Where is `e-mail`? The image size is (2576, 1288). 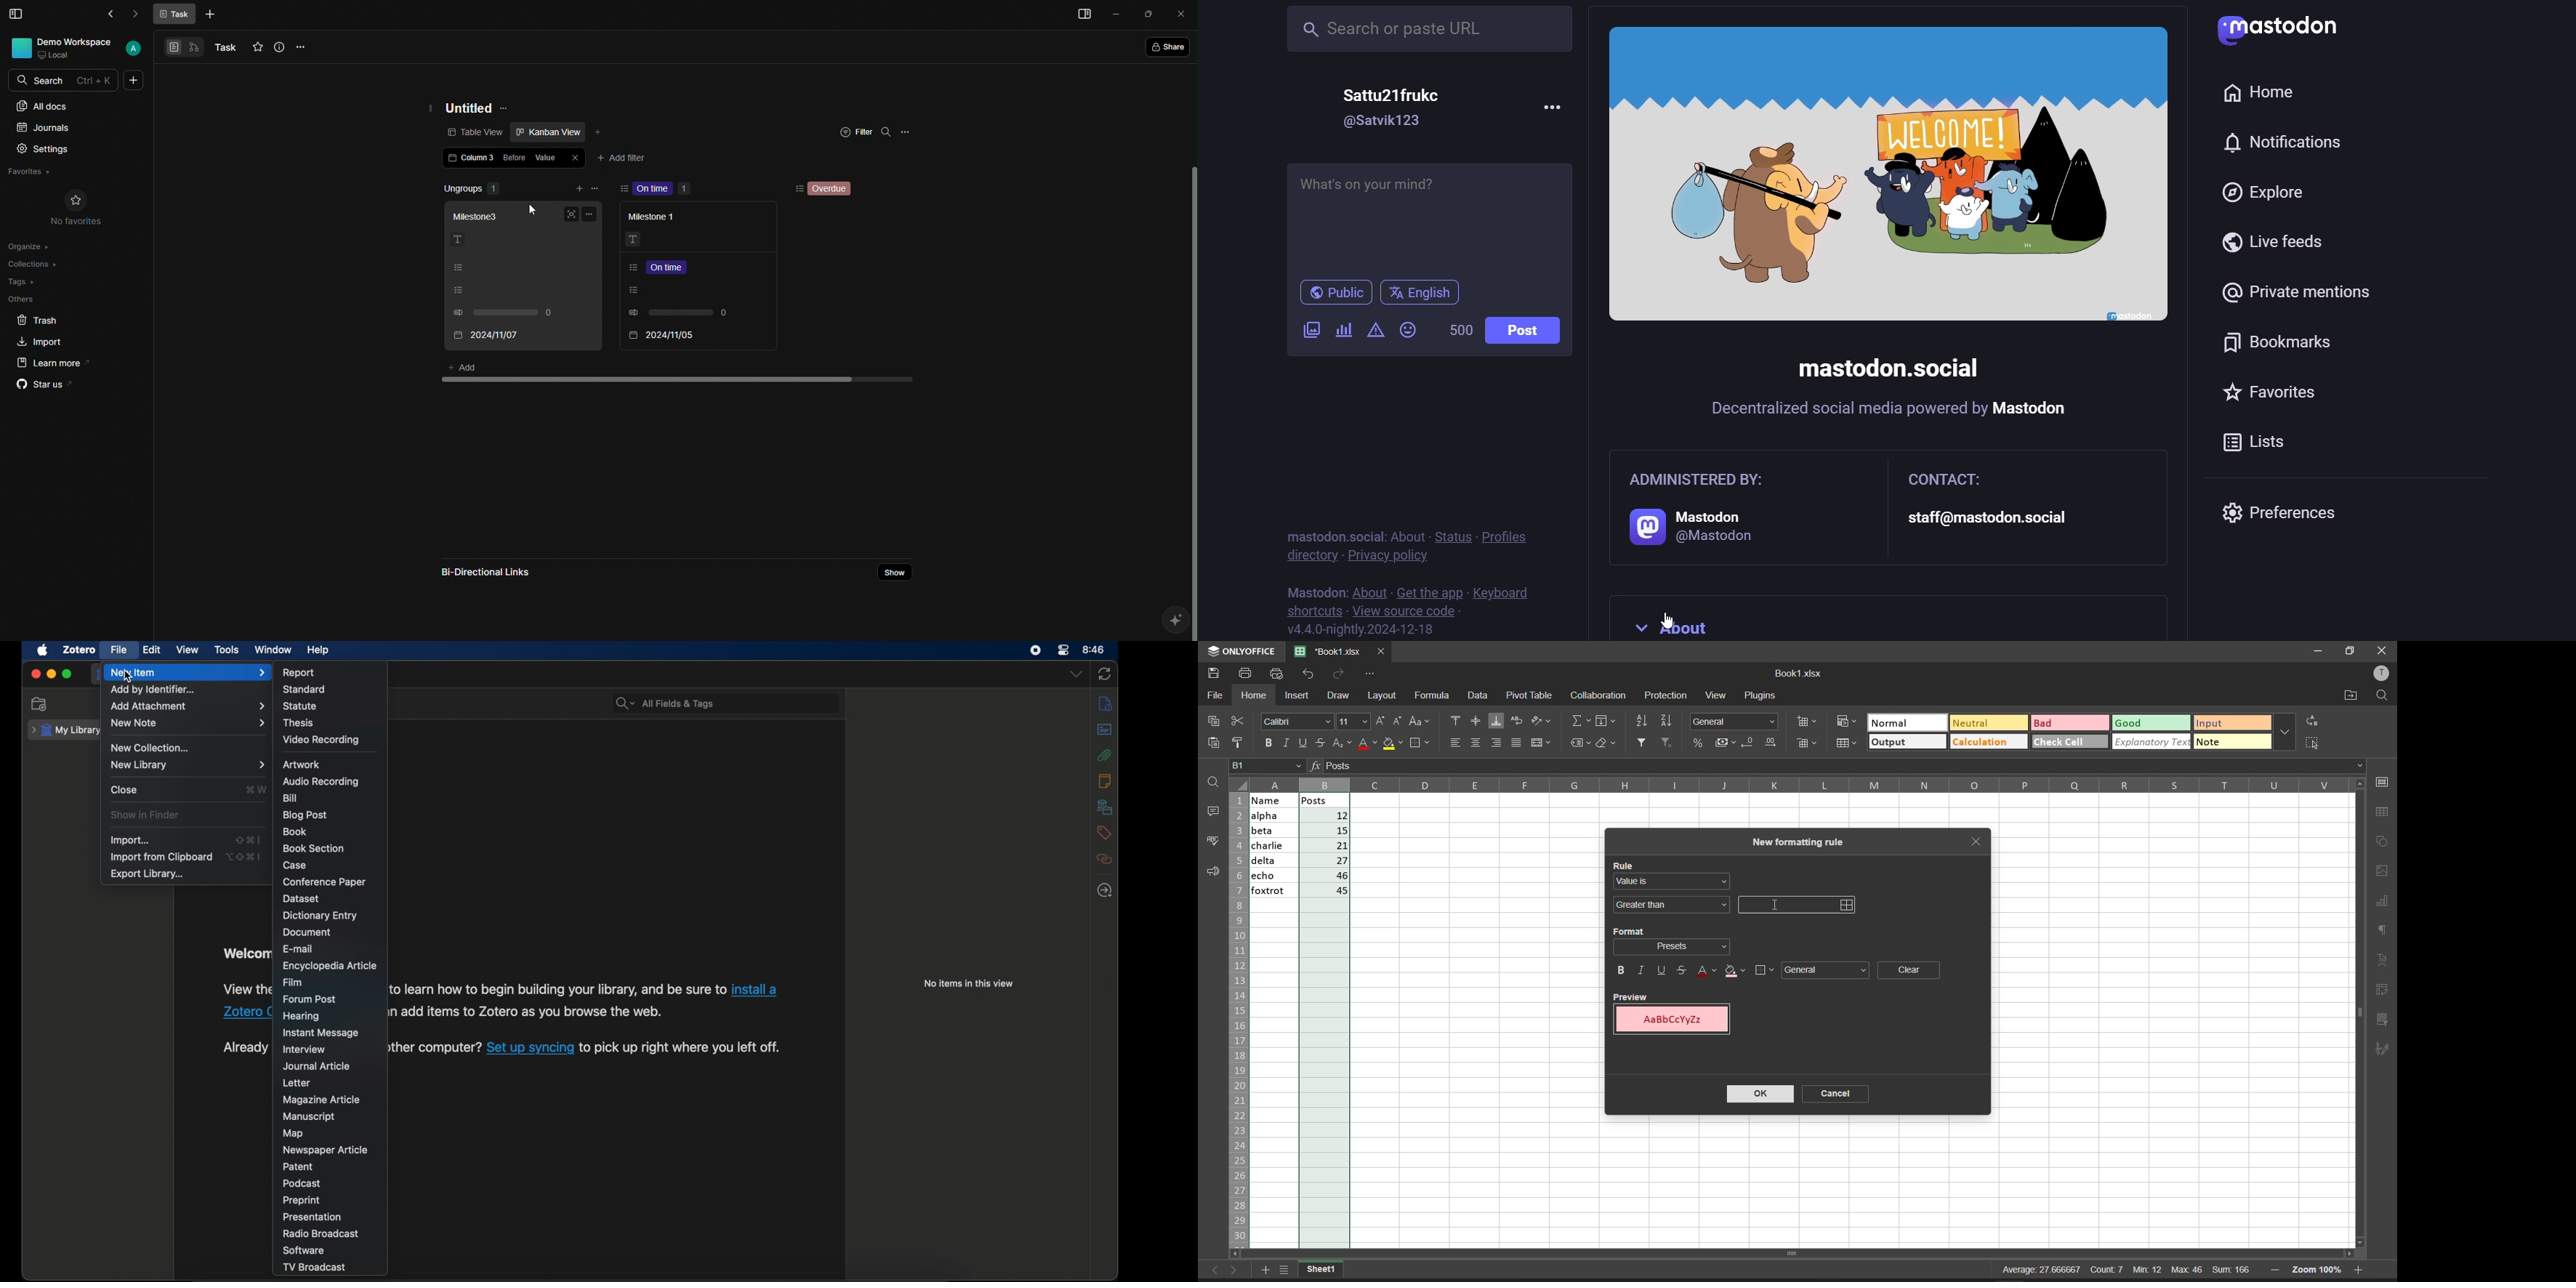
e-mail is located at coordinates (298, 948).